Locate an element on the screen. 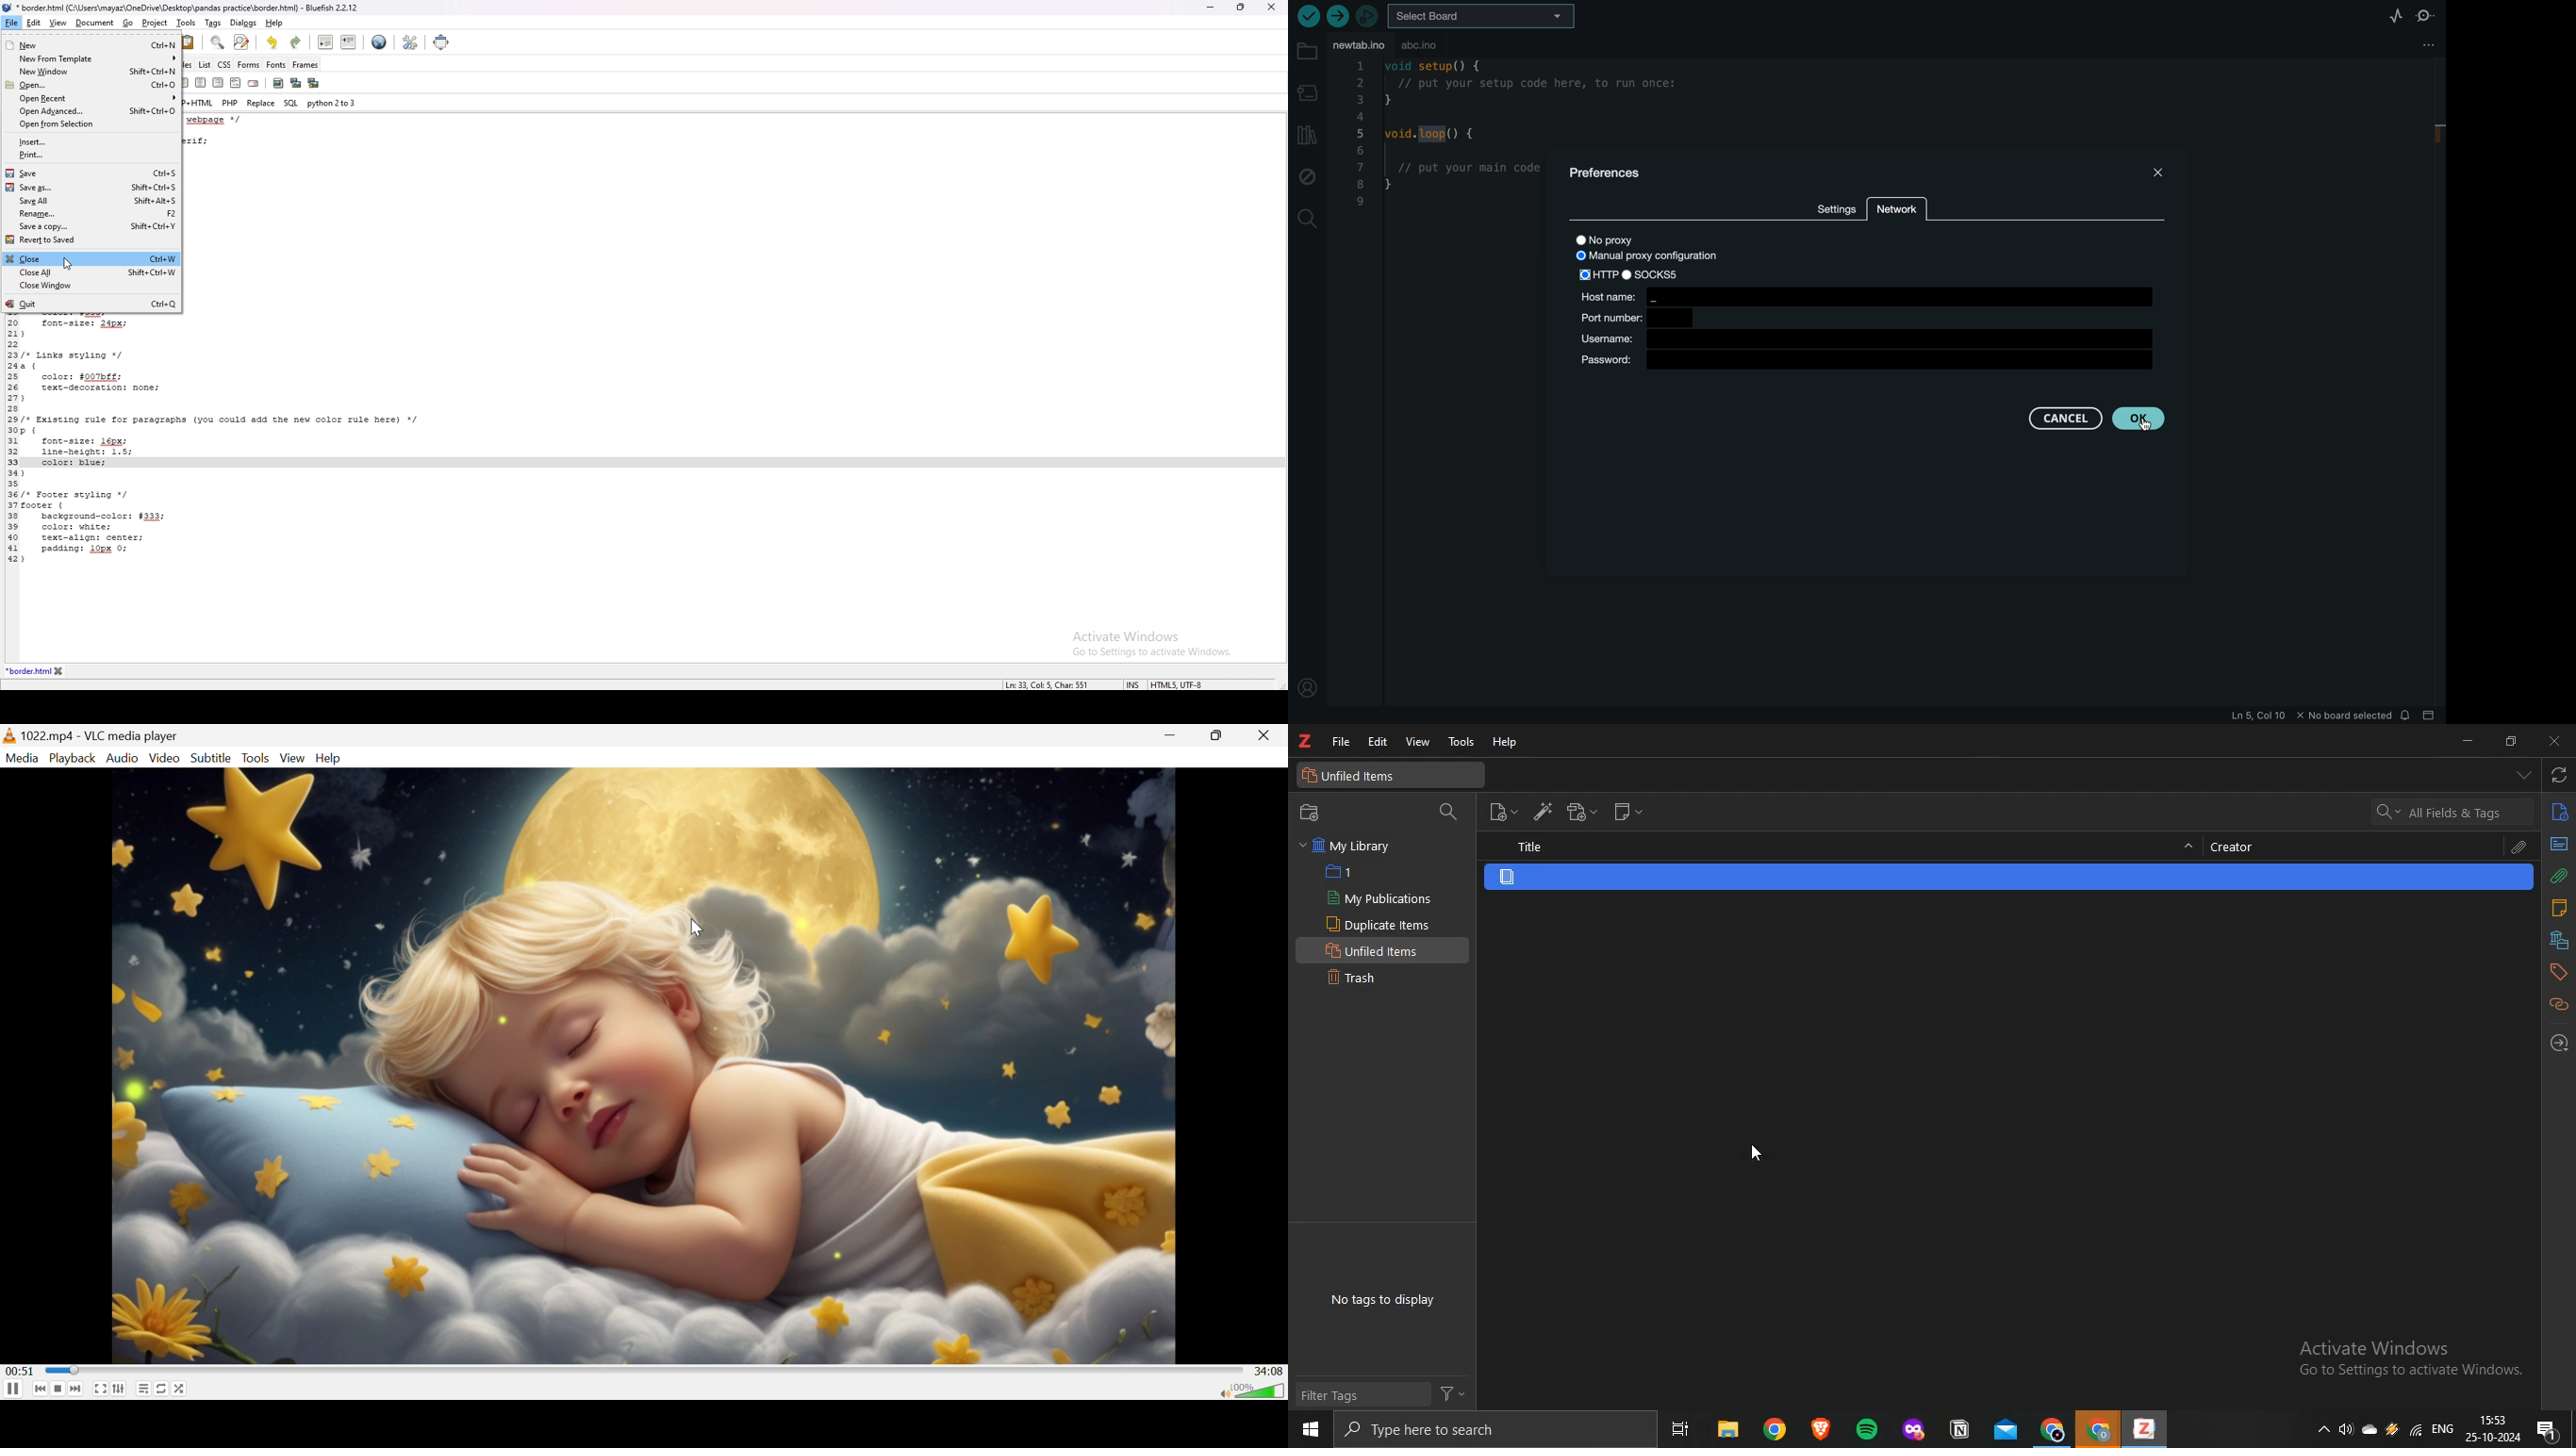 The height and width of the screenshot is (1456, 2576). sql is located at coordinates (290, 103).